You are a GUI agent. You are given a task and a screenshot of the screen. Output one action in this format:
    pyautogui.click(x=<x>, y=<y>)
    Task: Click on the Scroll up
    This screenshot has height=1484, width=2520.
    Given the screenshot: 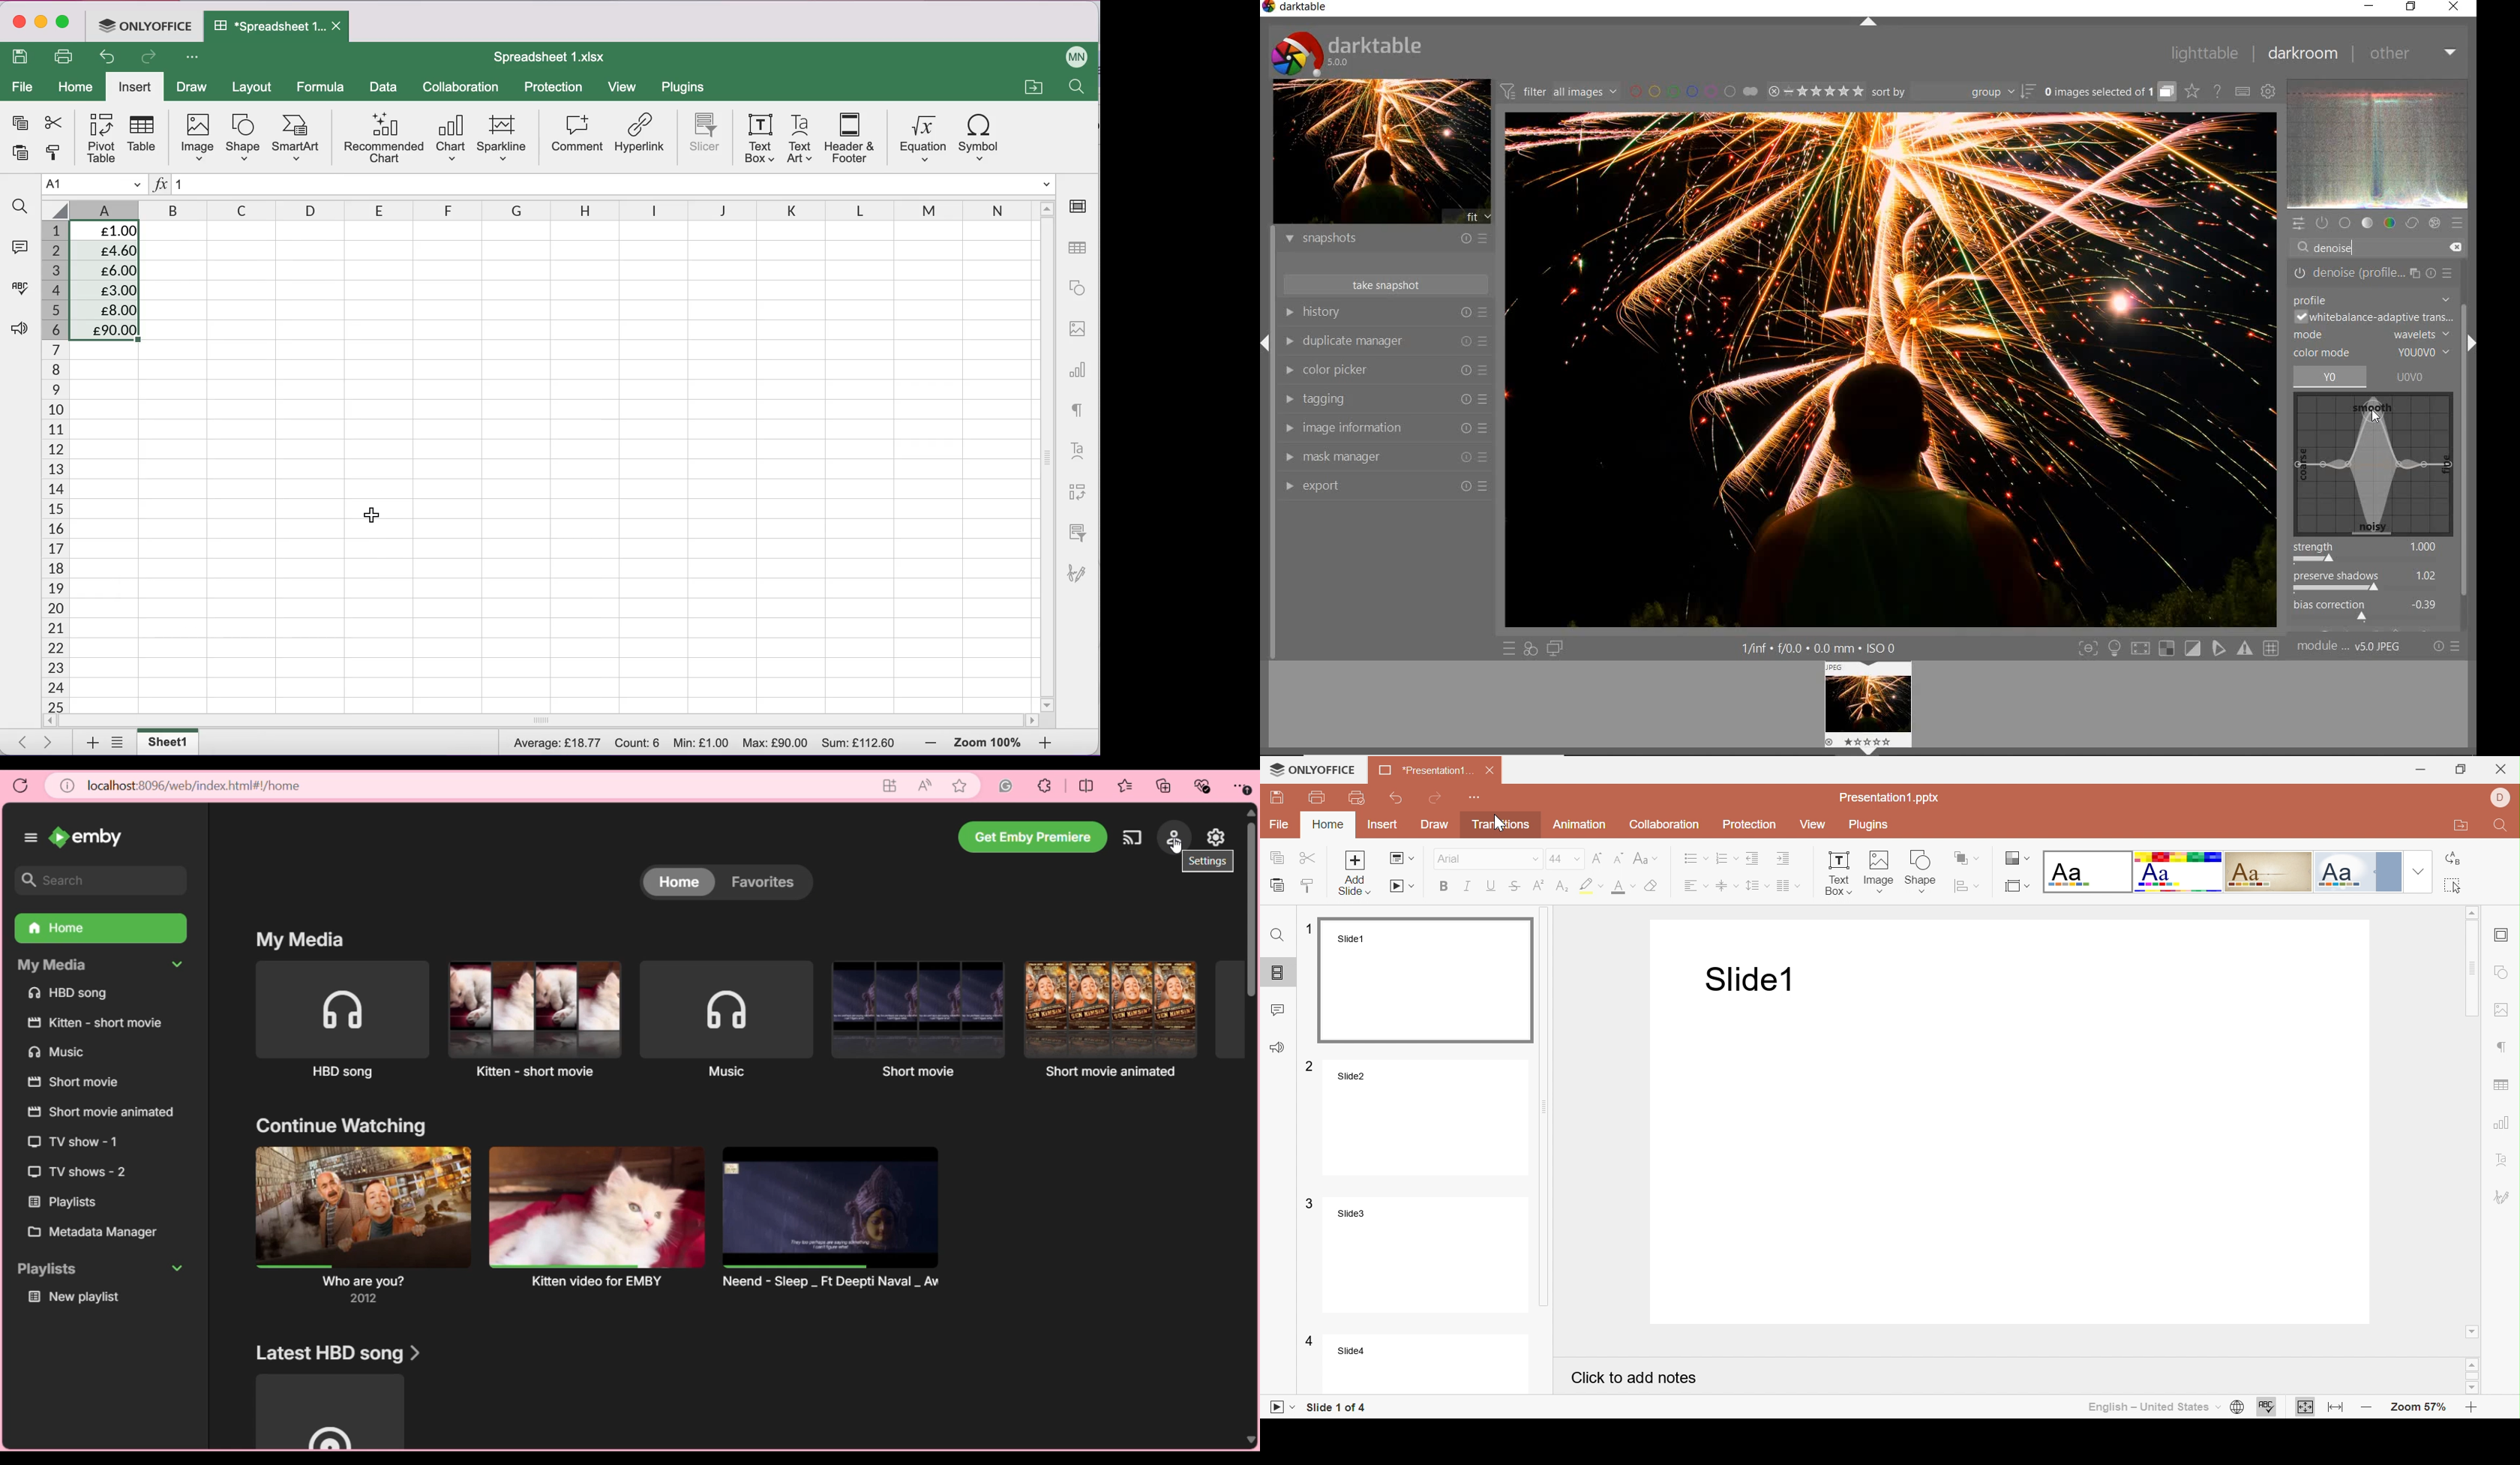 What is the action you would take?
    pyautogui.click(x=2472, y=1367)
    